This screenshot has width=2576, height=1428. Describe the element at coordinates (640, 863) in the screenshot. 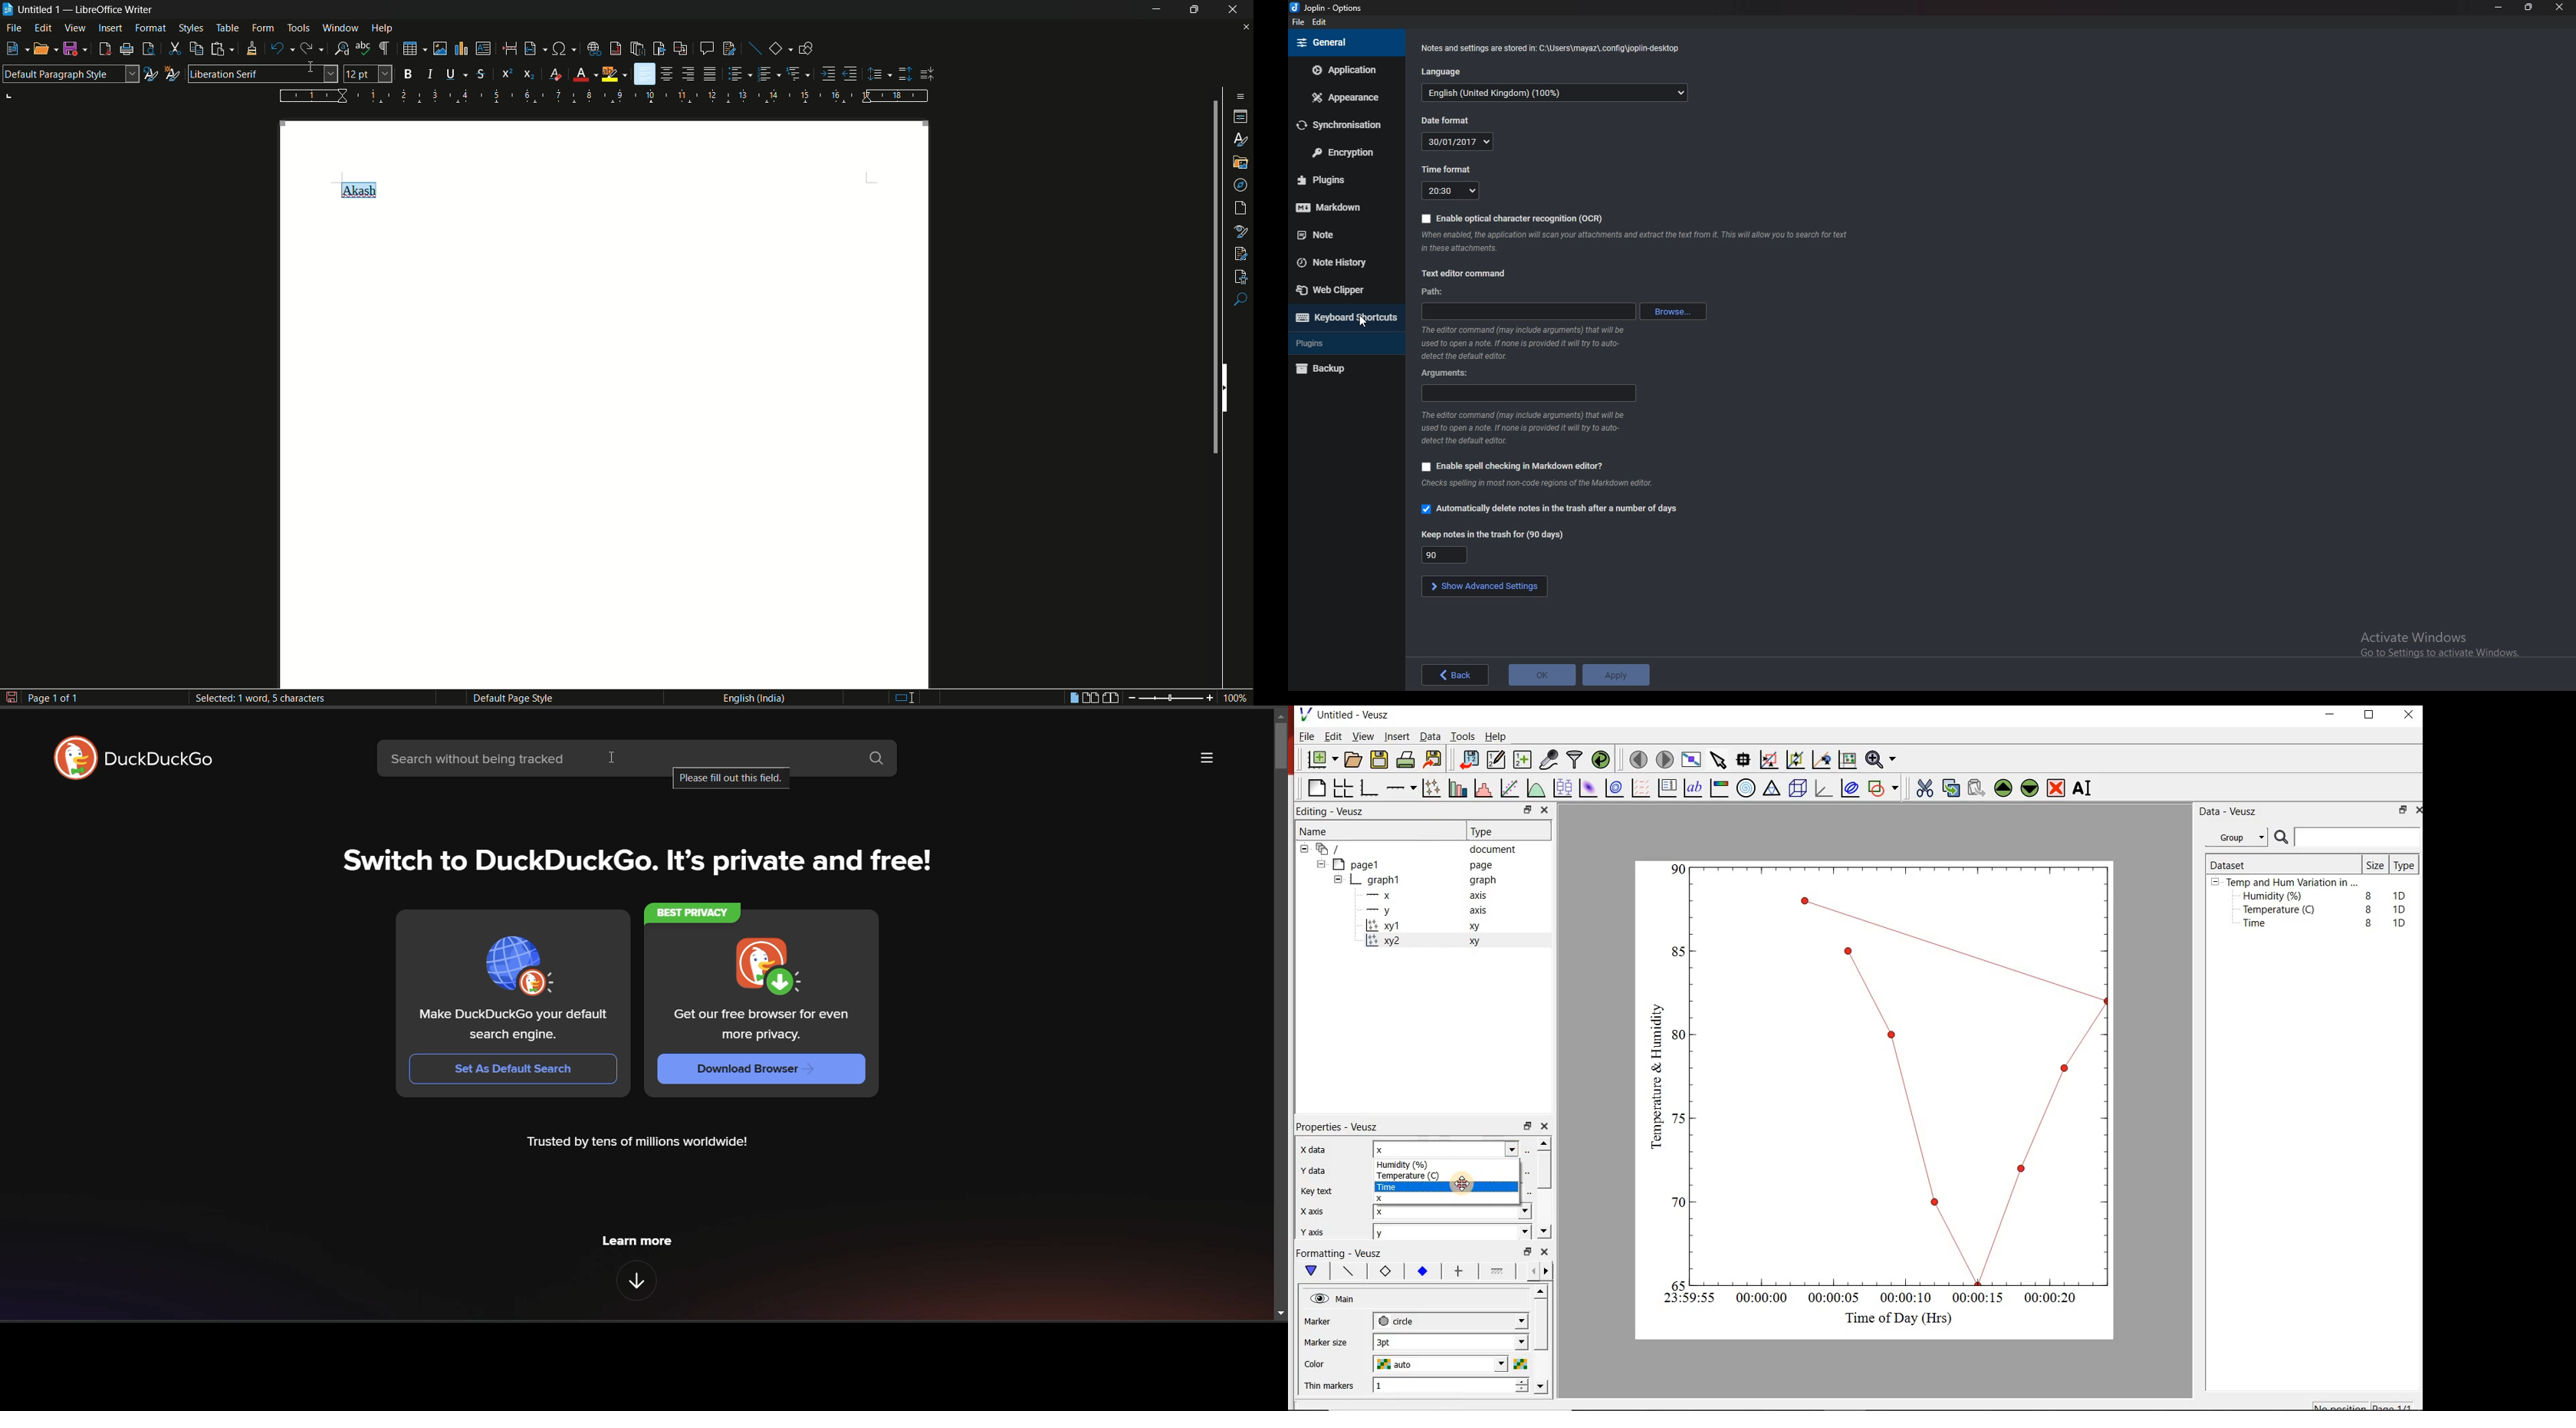

I see `tag line` at that location.